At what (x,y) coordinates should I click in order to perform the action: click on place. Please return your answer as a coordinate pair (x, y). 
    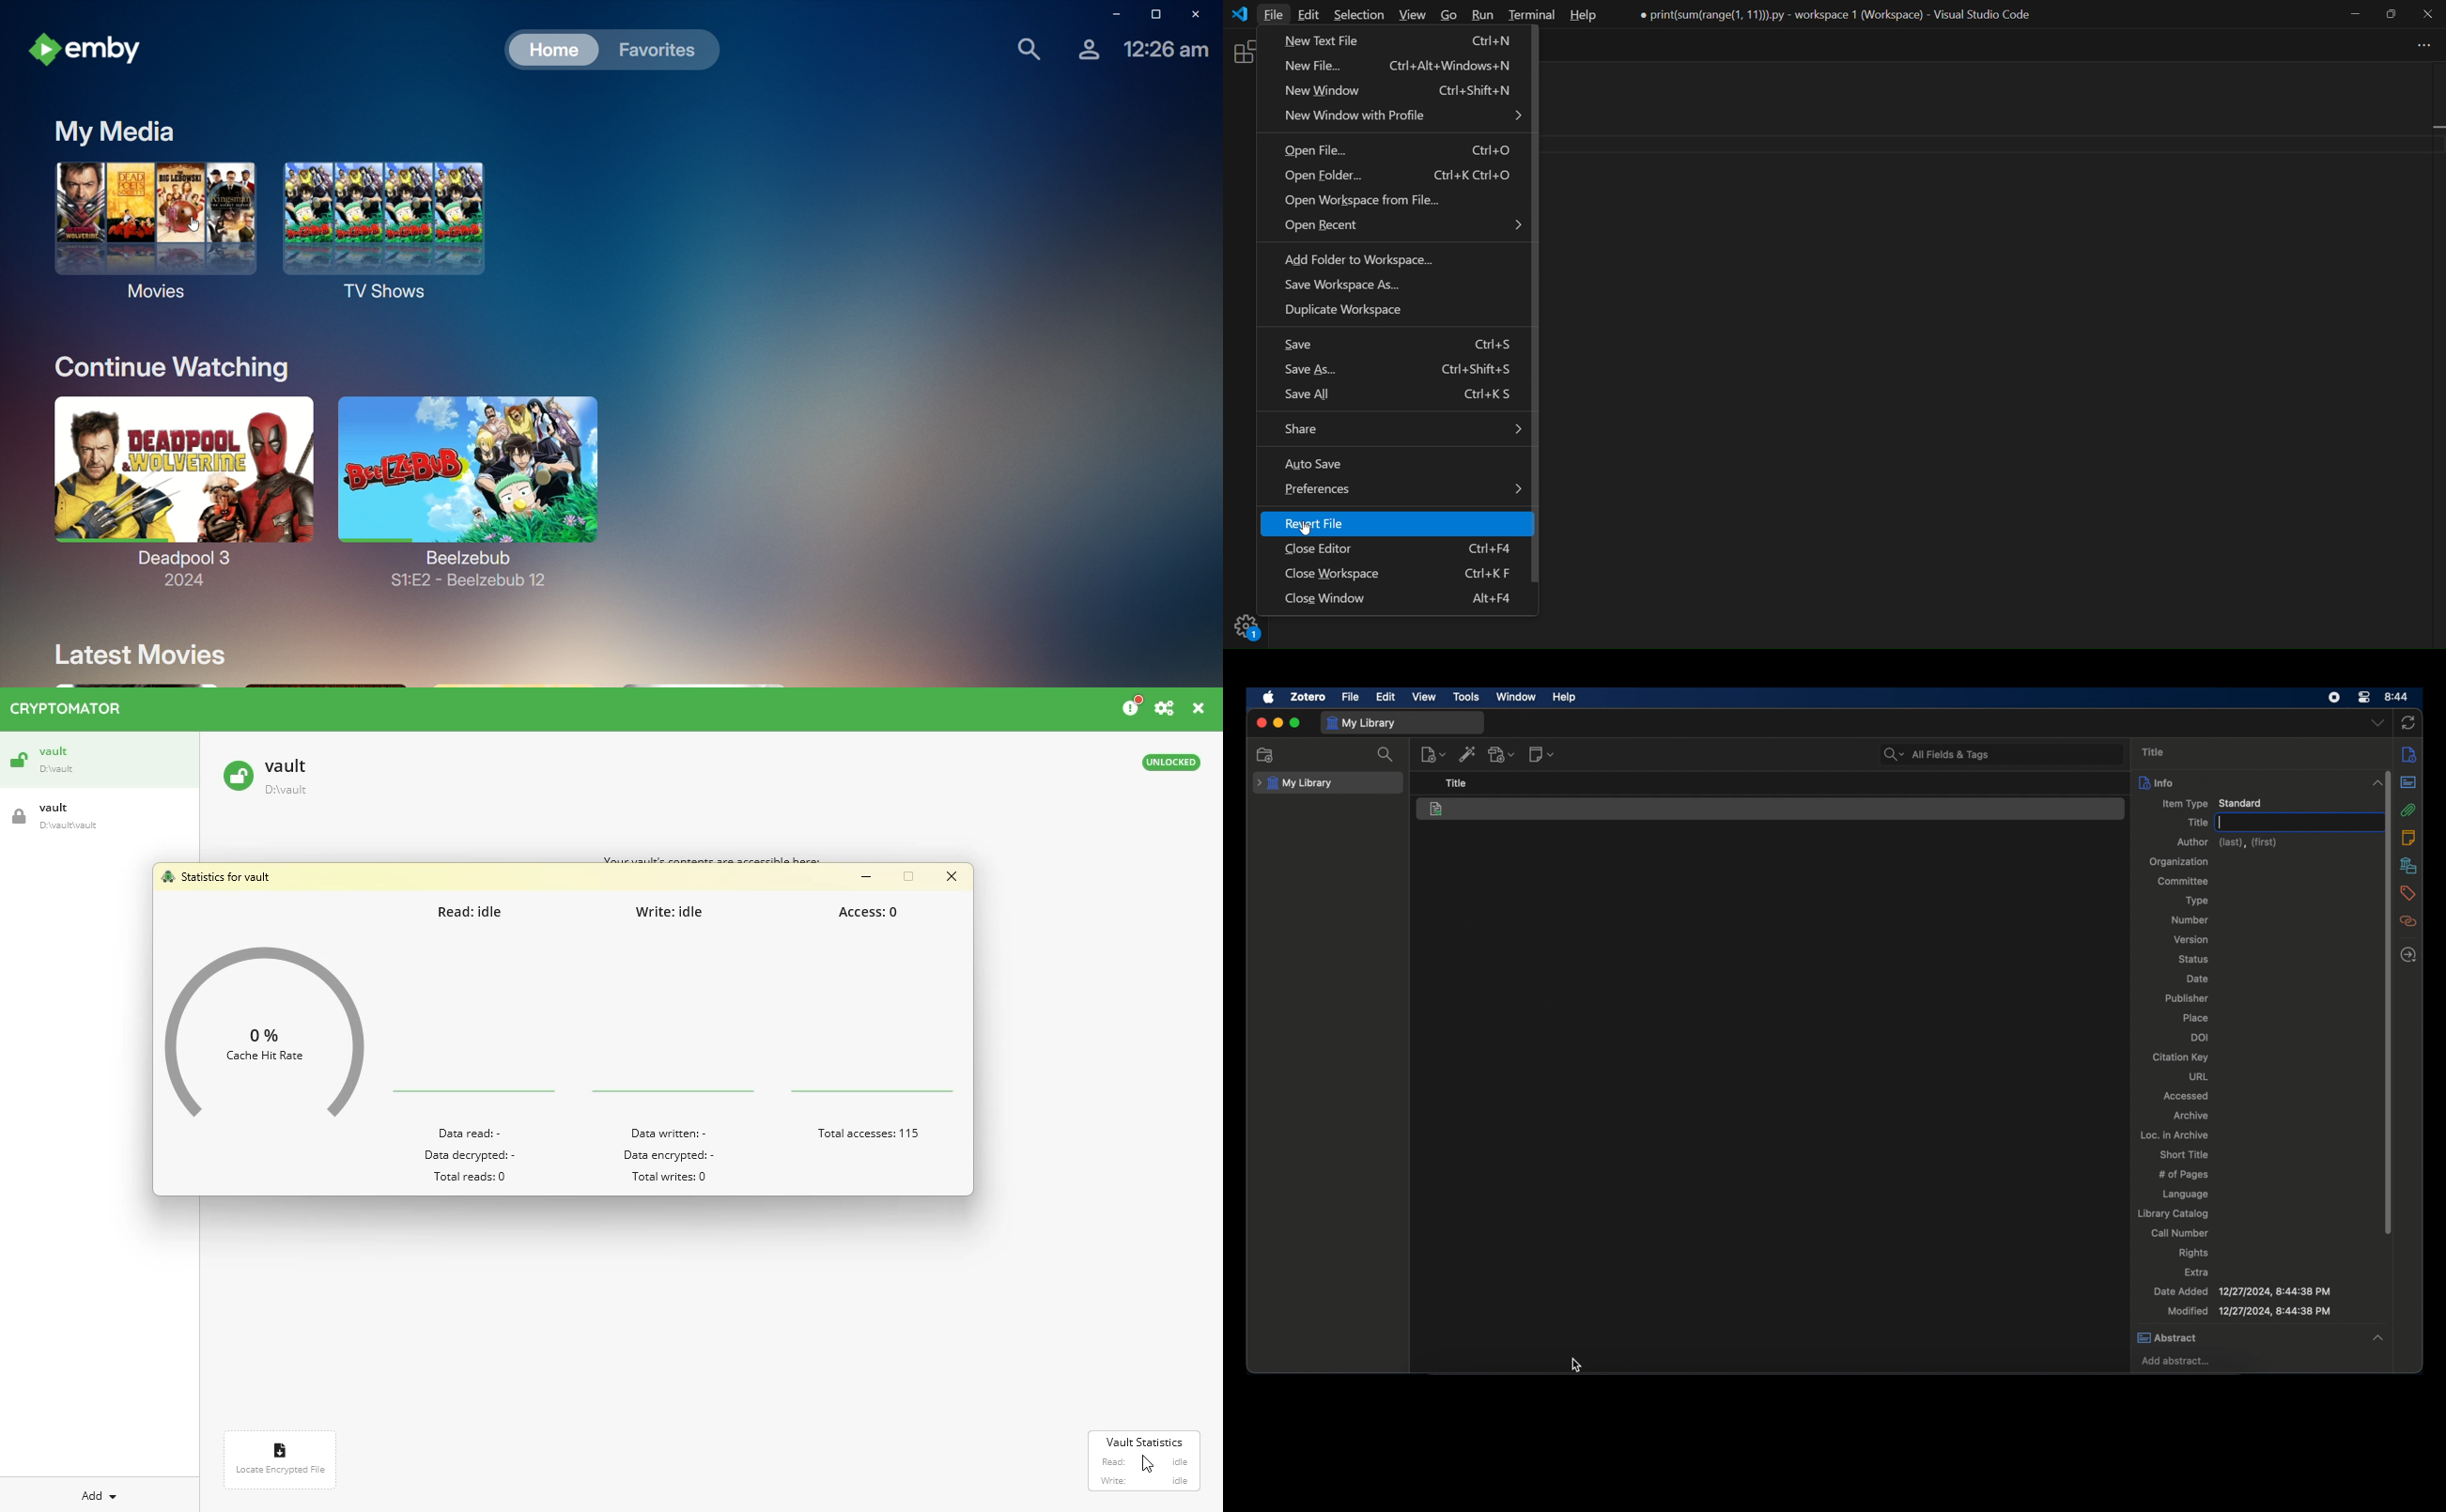
    Looking at the image, I should click on (2198, 1017).